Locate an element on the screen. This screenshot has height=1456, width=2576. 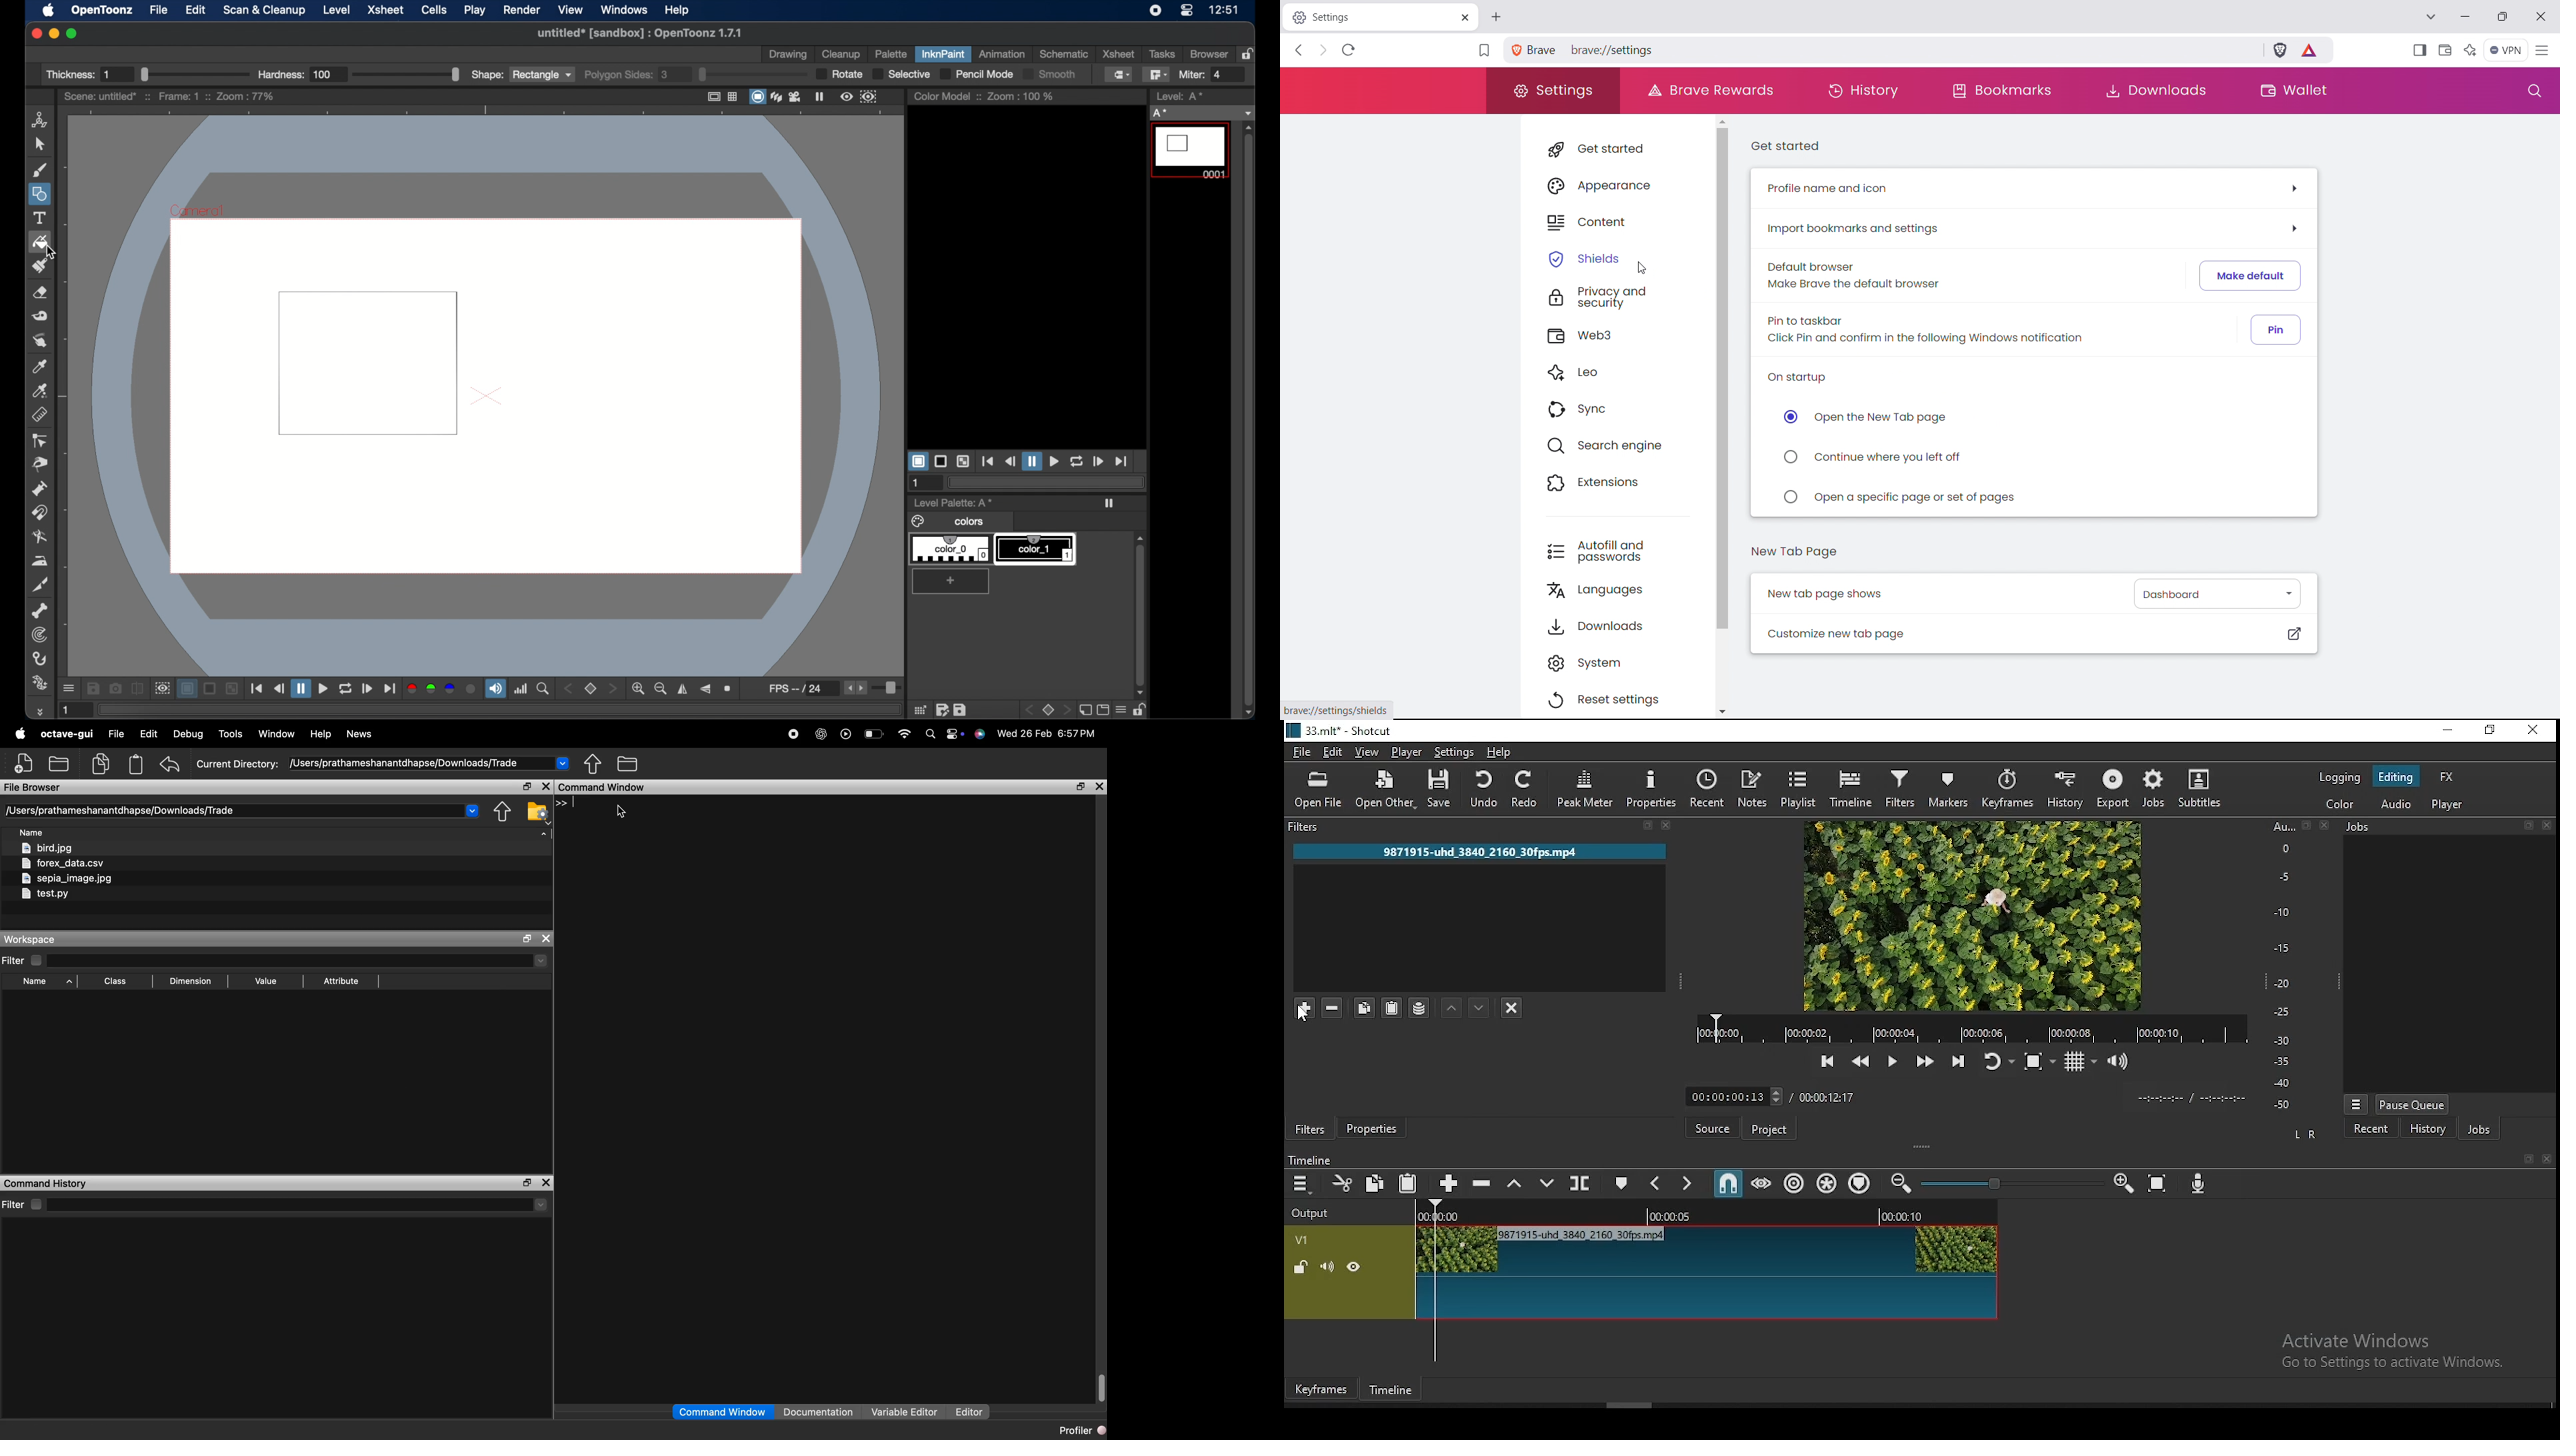
black background is located at coordinates (941, 461).